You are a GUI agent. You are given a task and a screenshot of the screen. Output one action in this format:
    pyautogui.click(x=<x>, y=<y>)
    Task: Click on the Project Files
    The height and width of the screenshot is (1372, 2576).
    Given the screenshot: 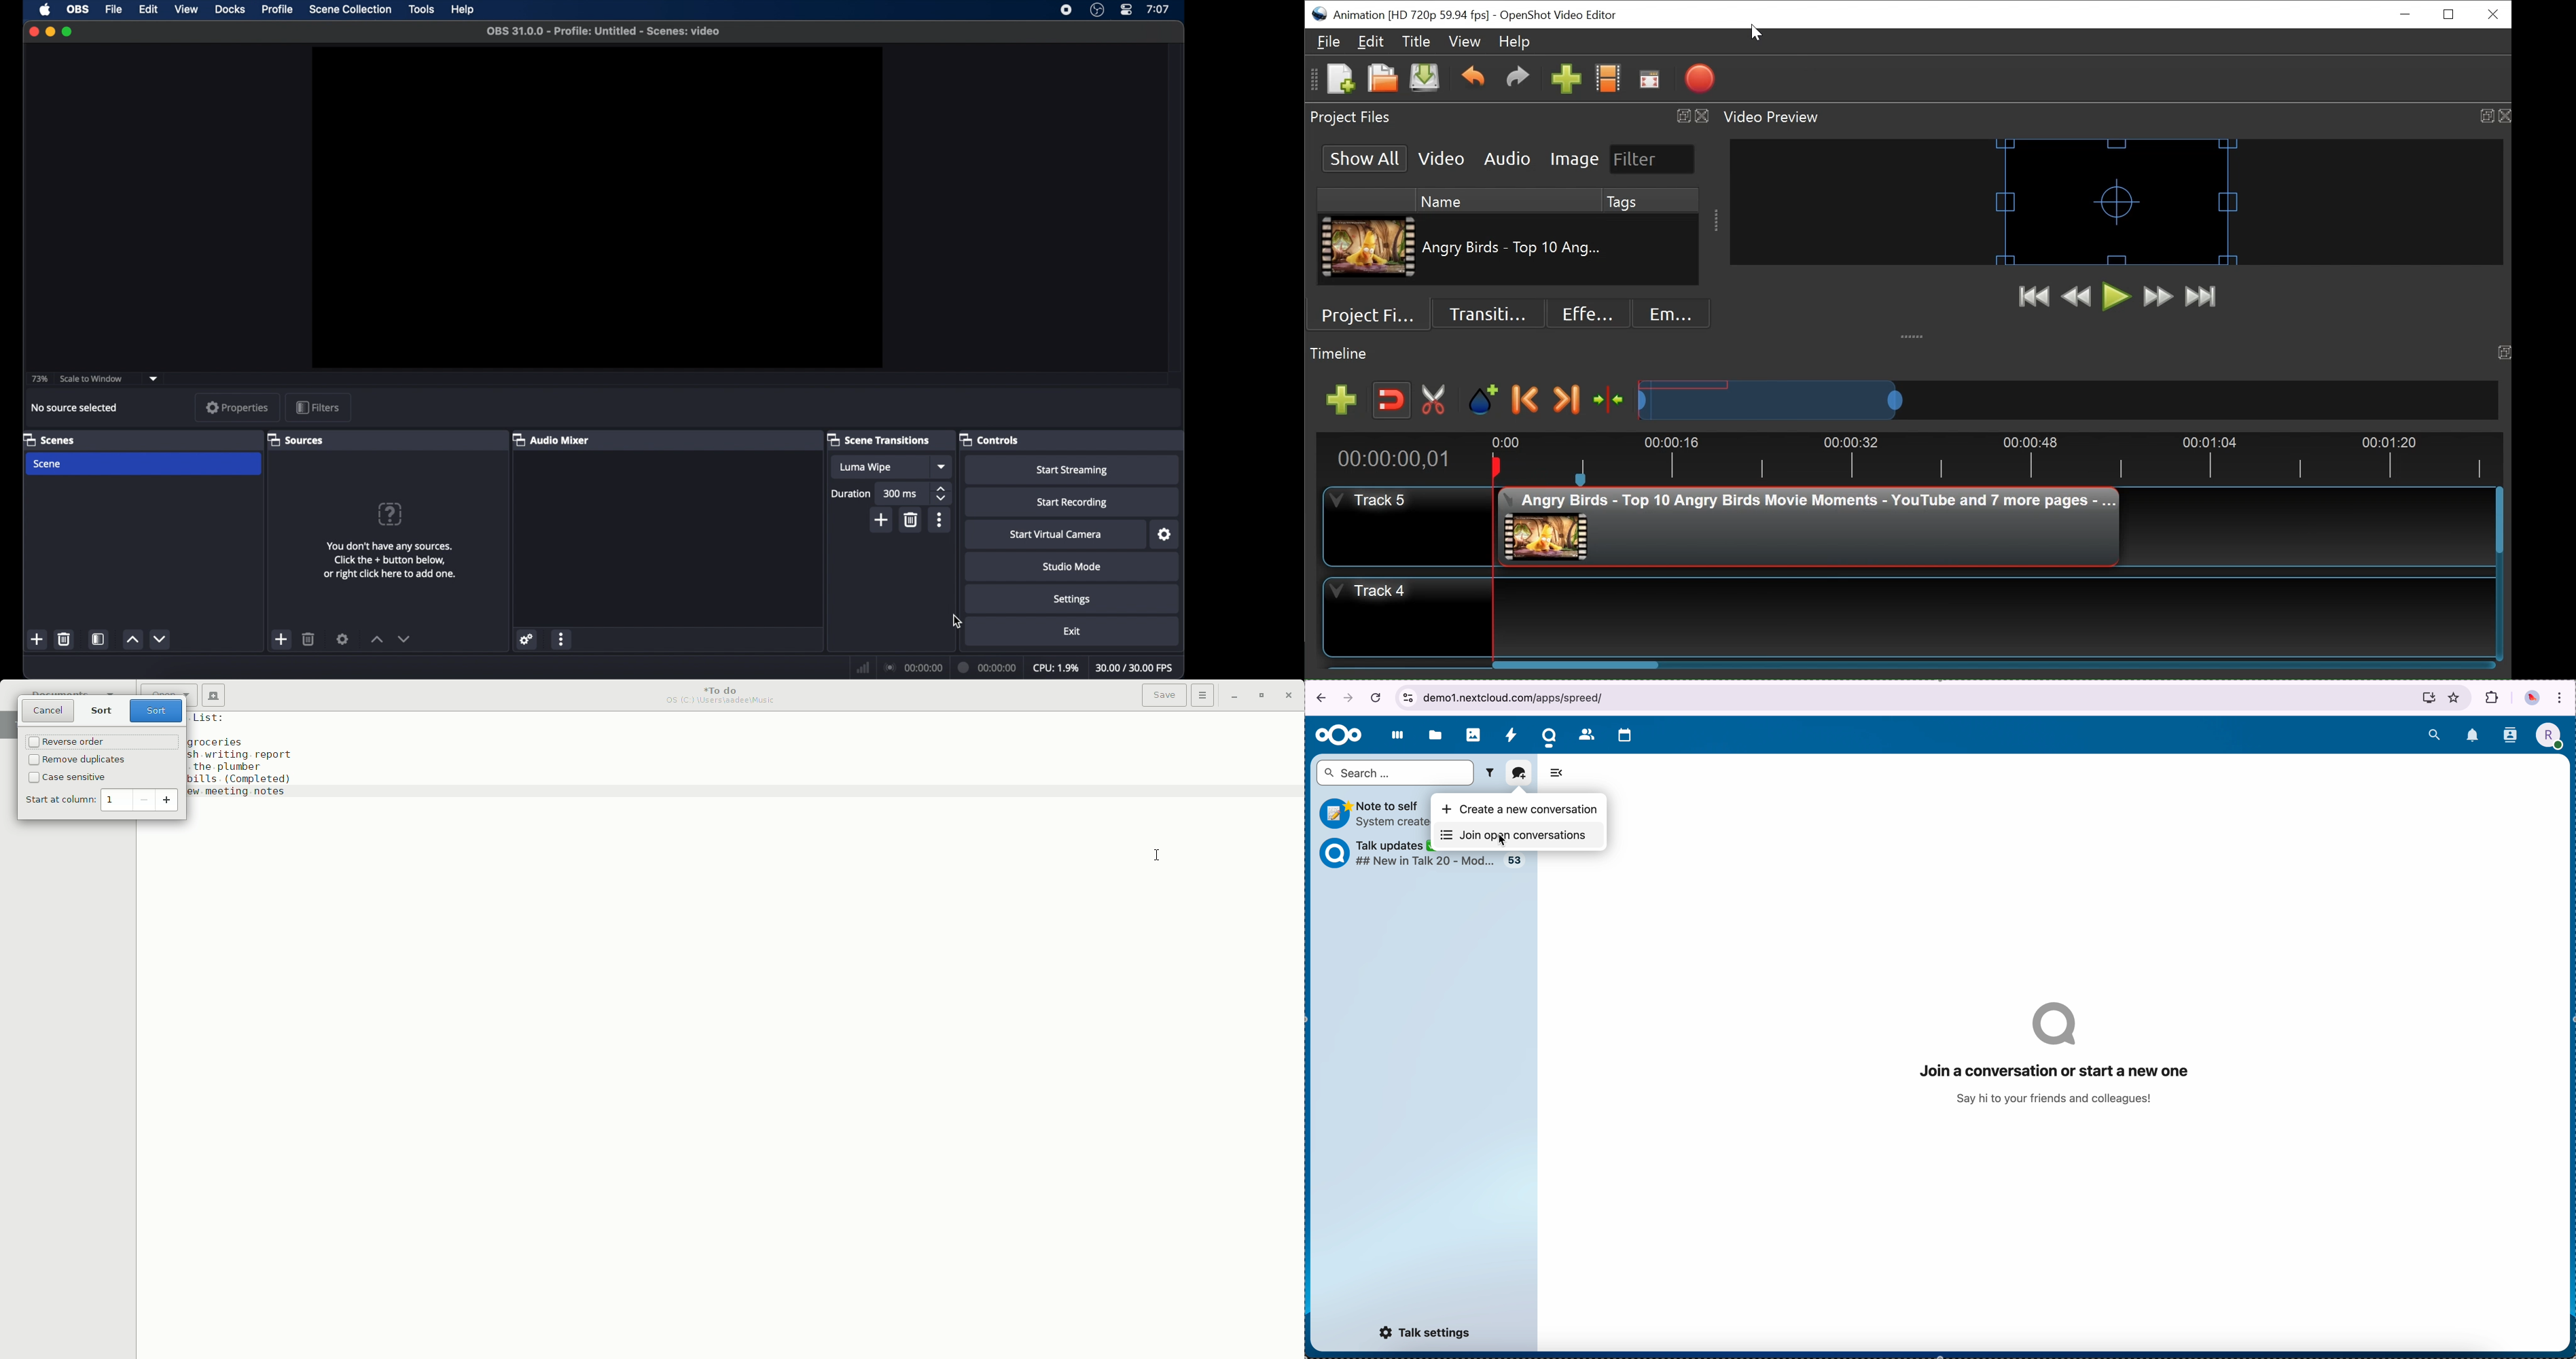 What is the action you would take?
    pyautogui.click(x=1510, y=119)
    